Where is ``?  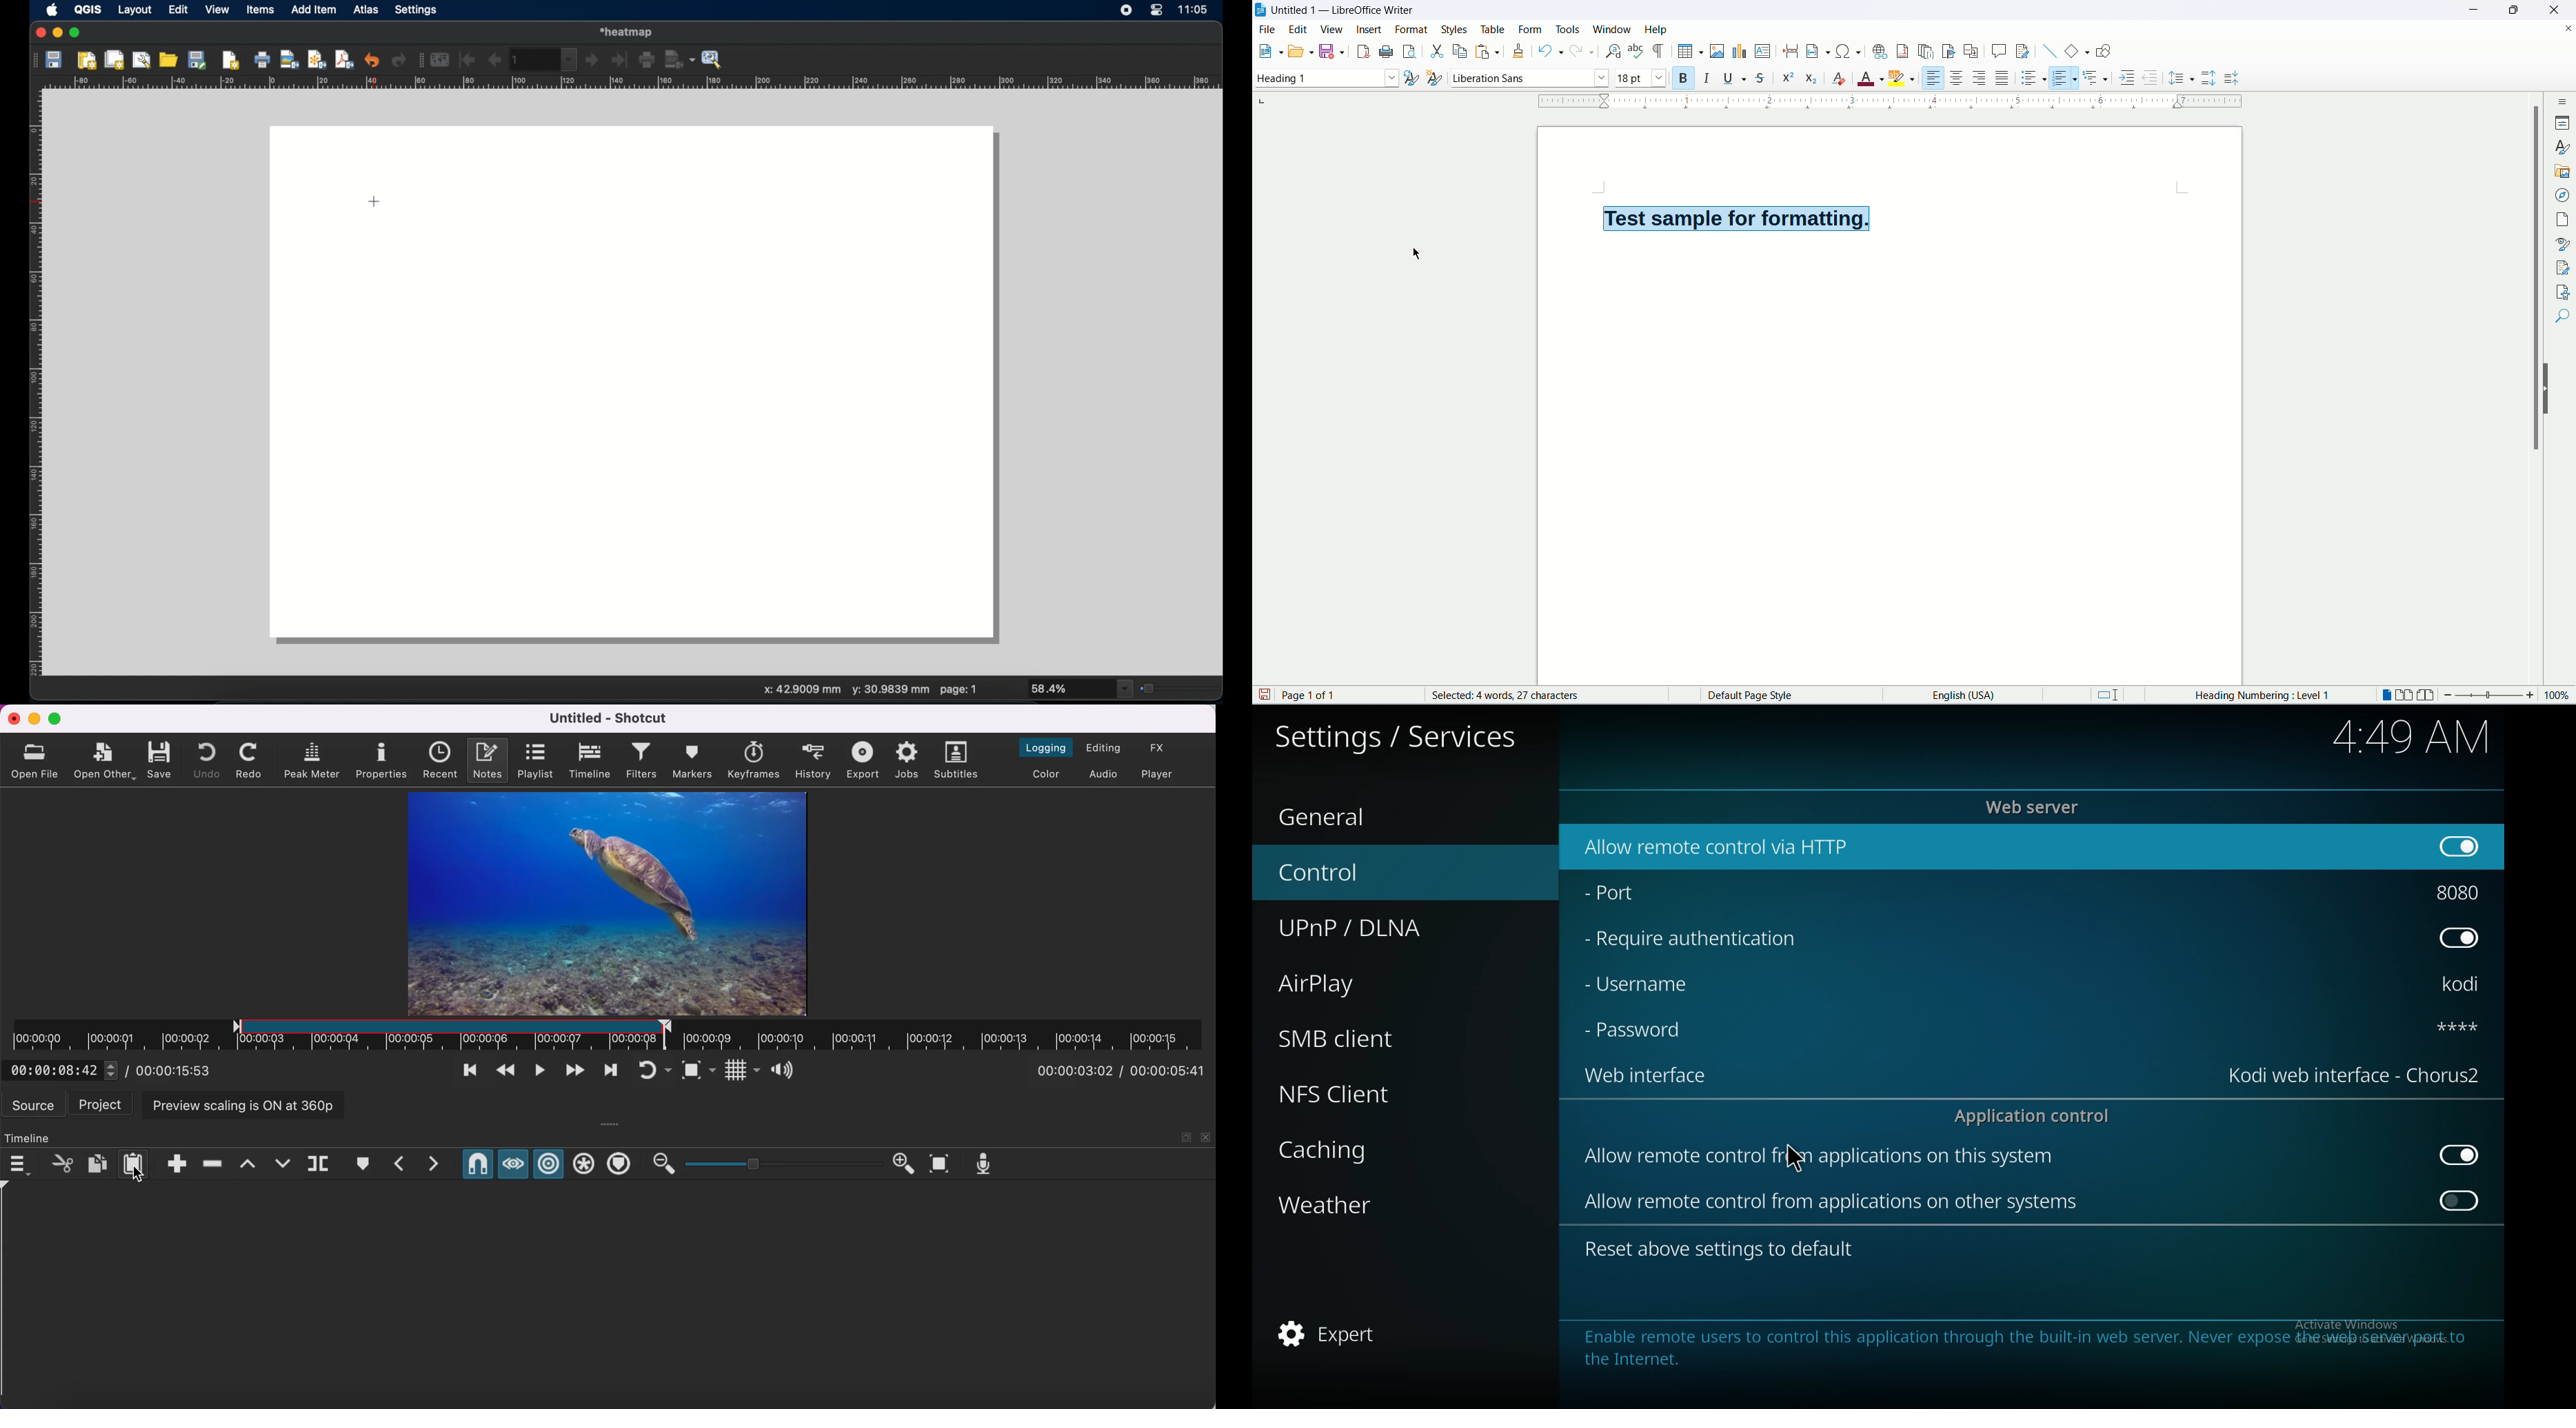  is located at coordinates (697, 1070).